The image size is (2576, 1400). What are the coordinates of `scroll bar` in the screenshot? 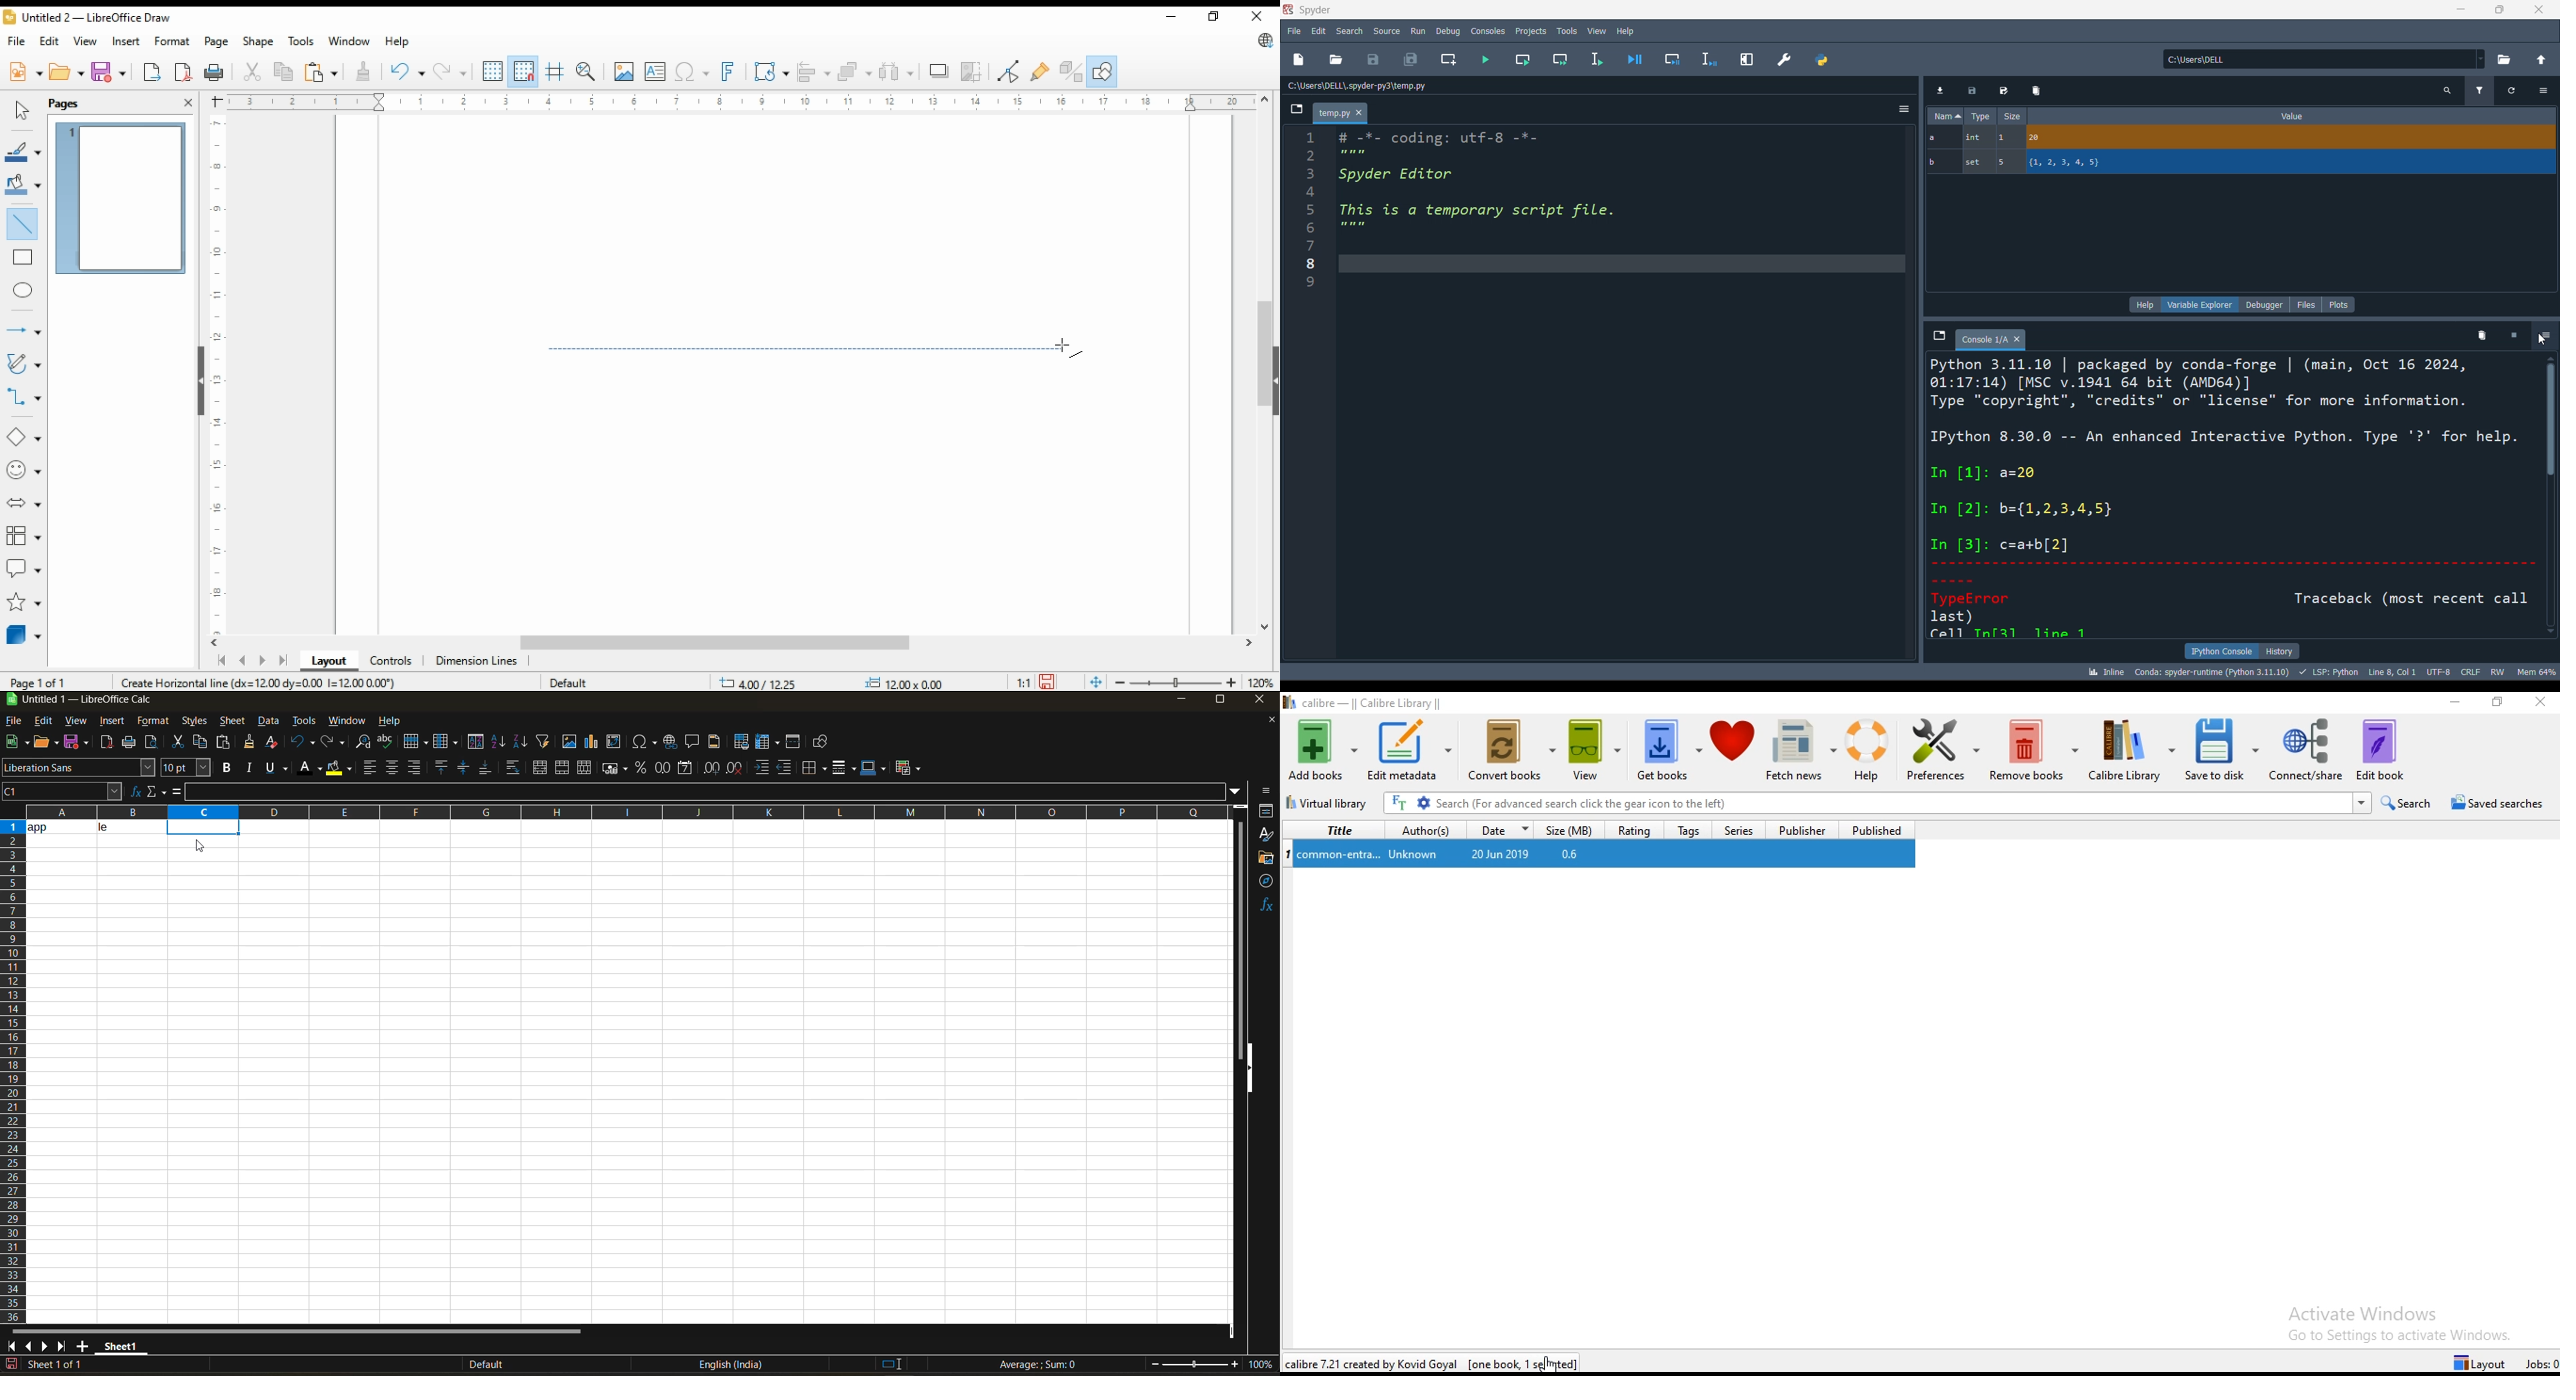 It's located at (1264, 363).